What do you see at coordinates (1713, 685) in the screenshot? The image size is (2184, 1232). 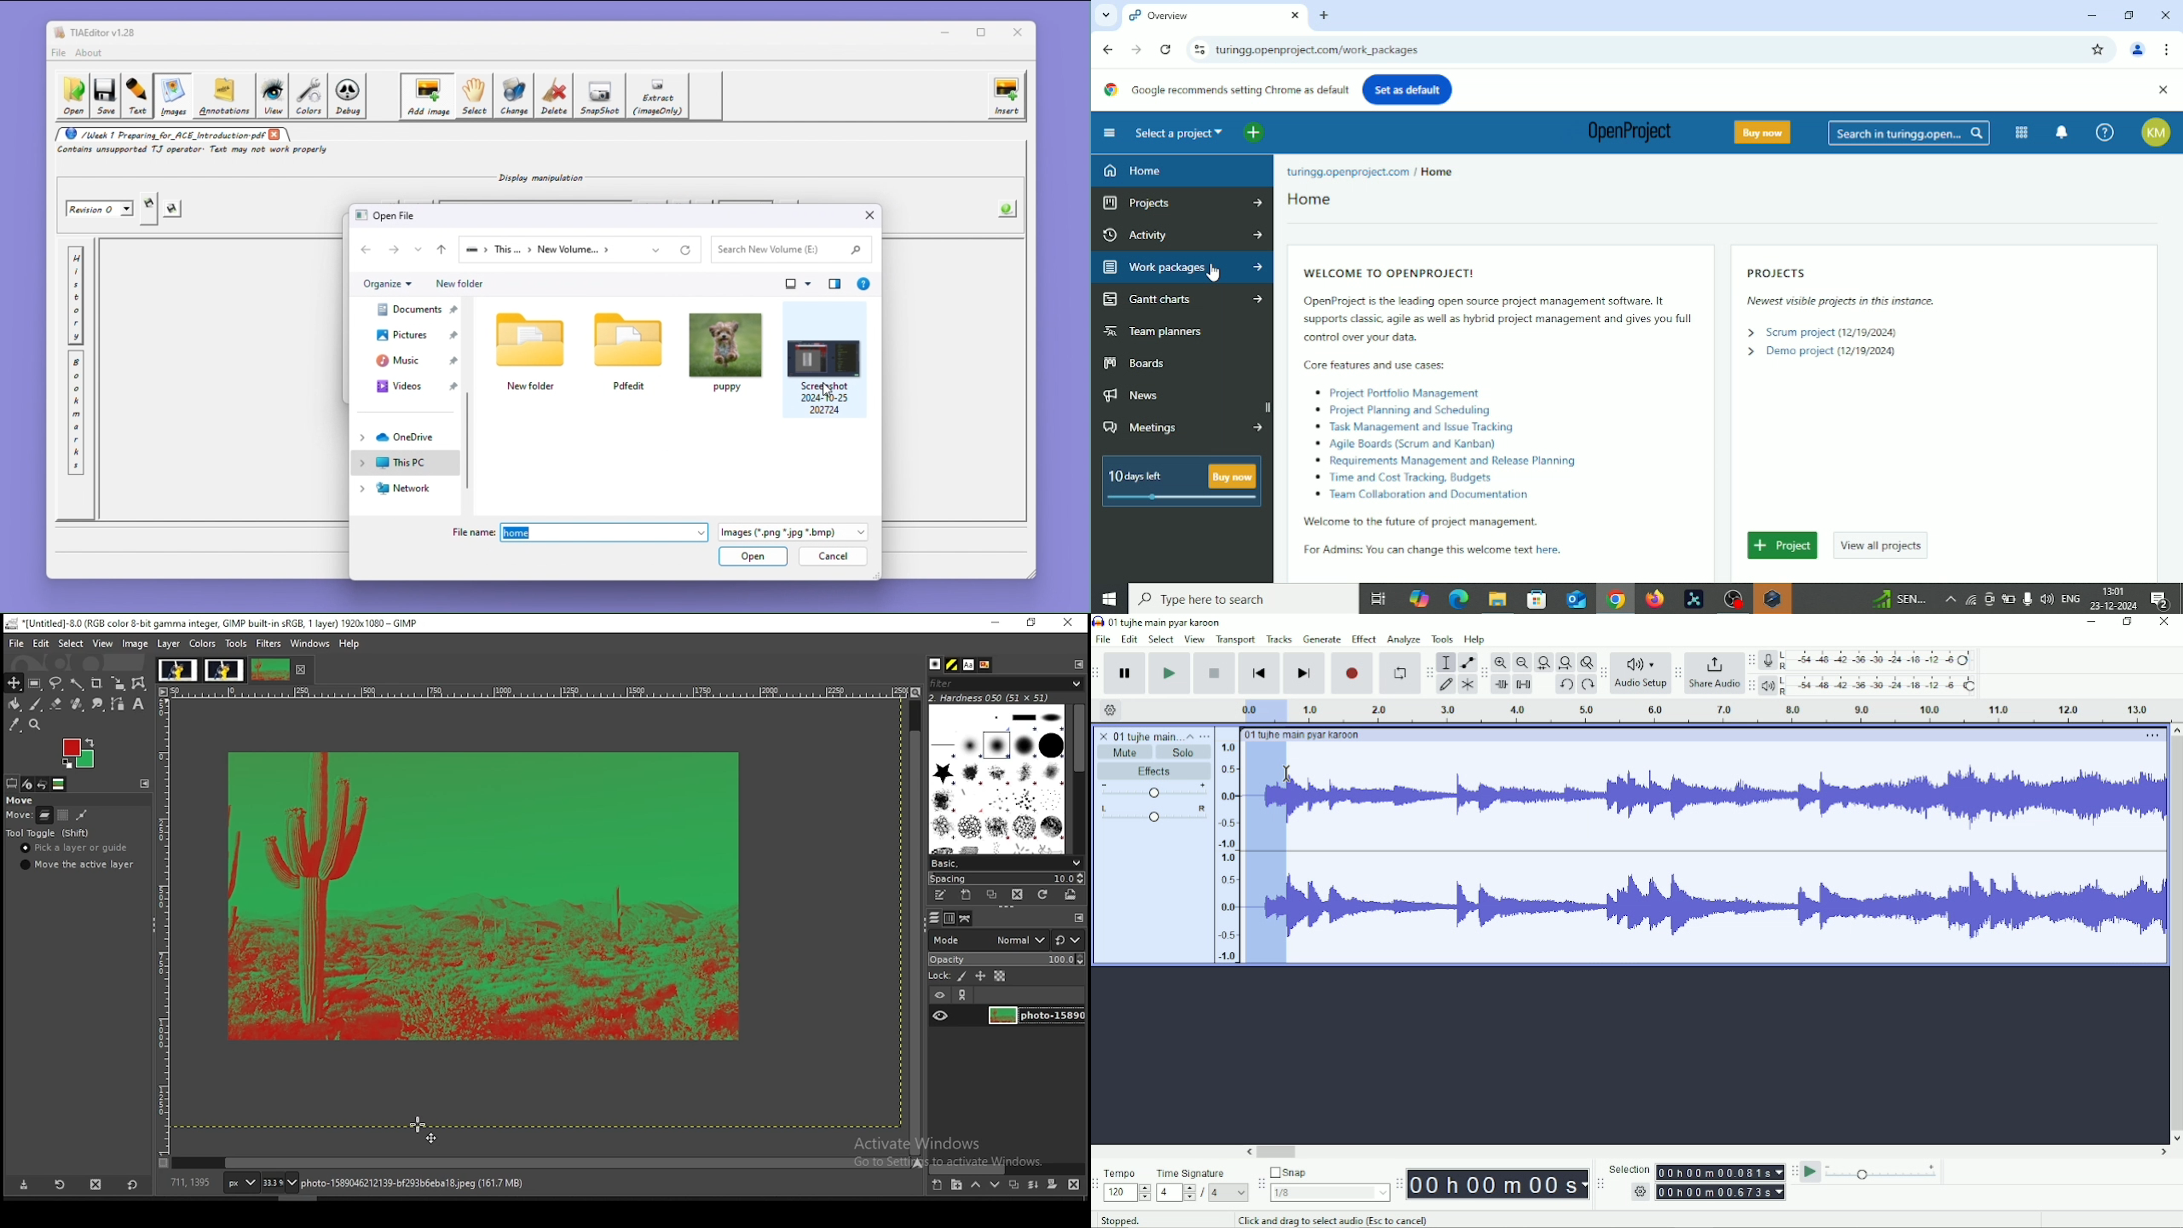 I see `Share Audio` at bounding box center [1713, 685].